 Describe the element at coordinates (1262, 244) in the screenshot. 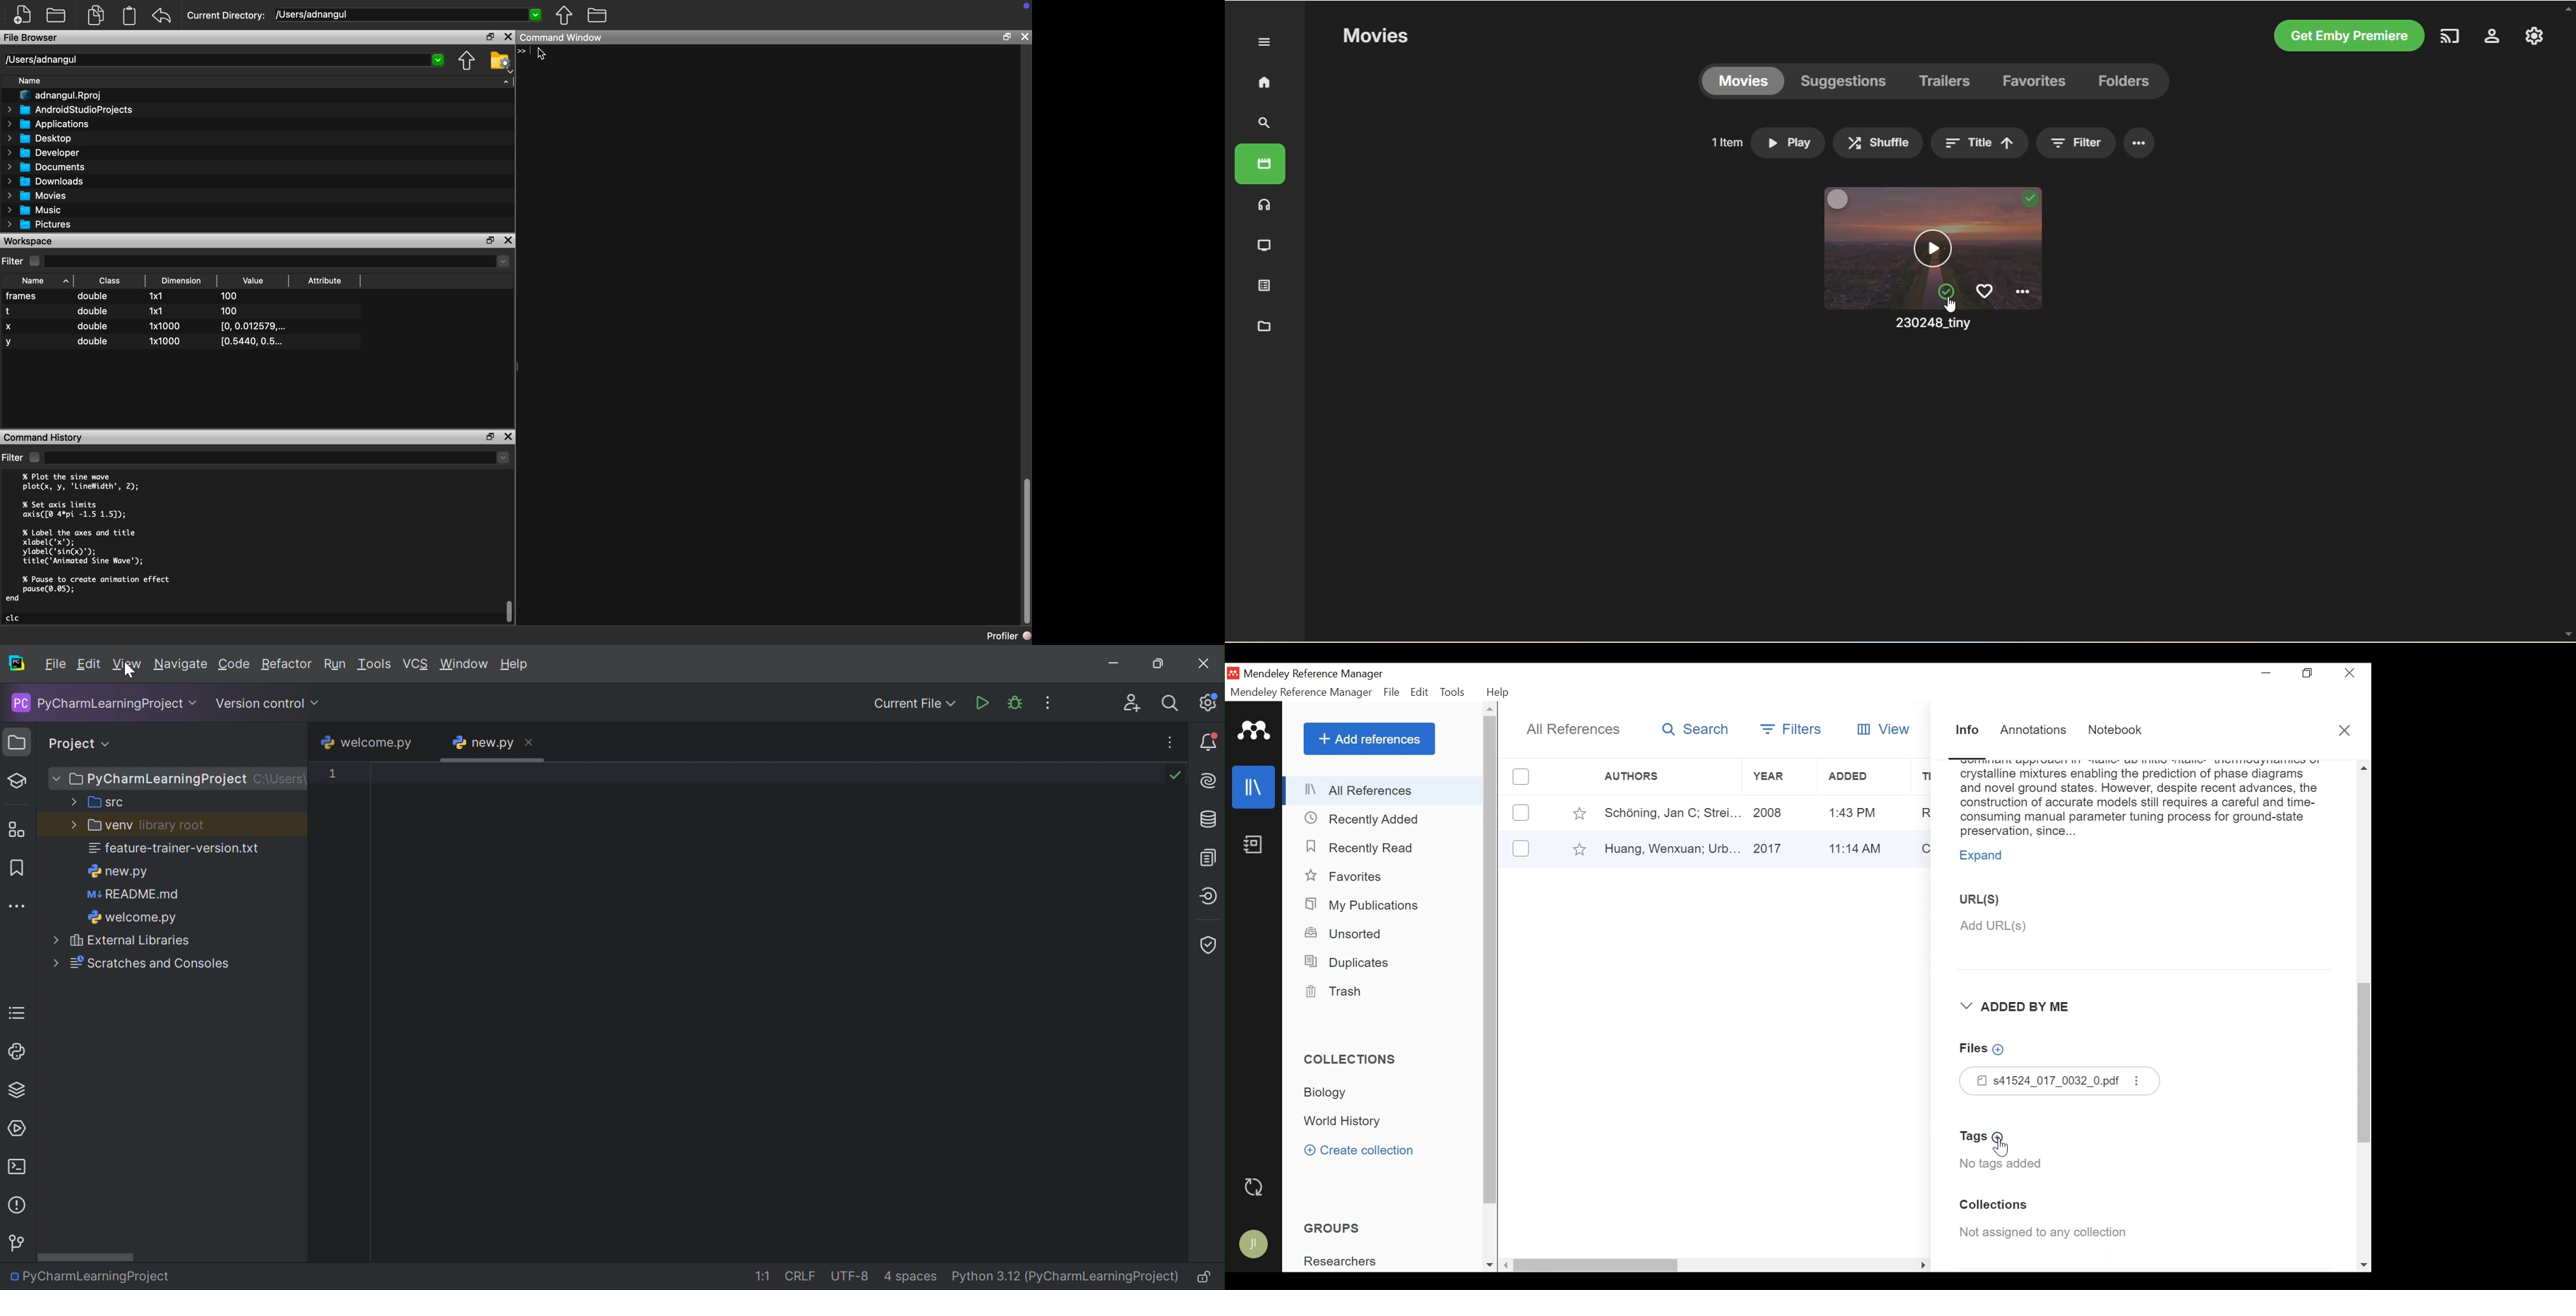

I see `TV shows` at that location.